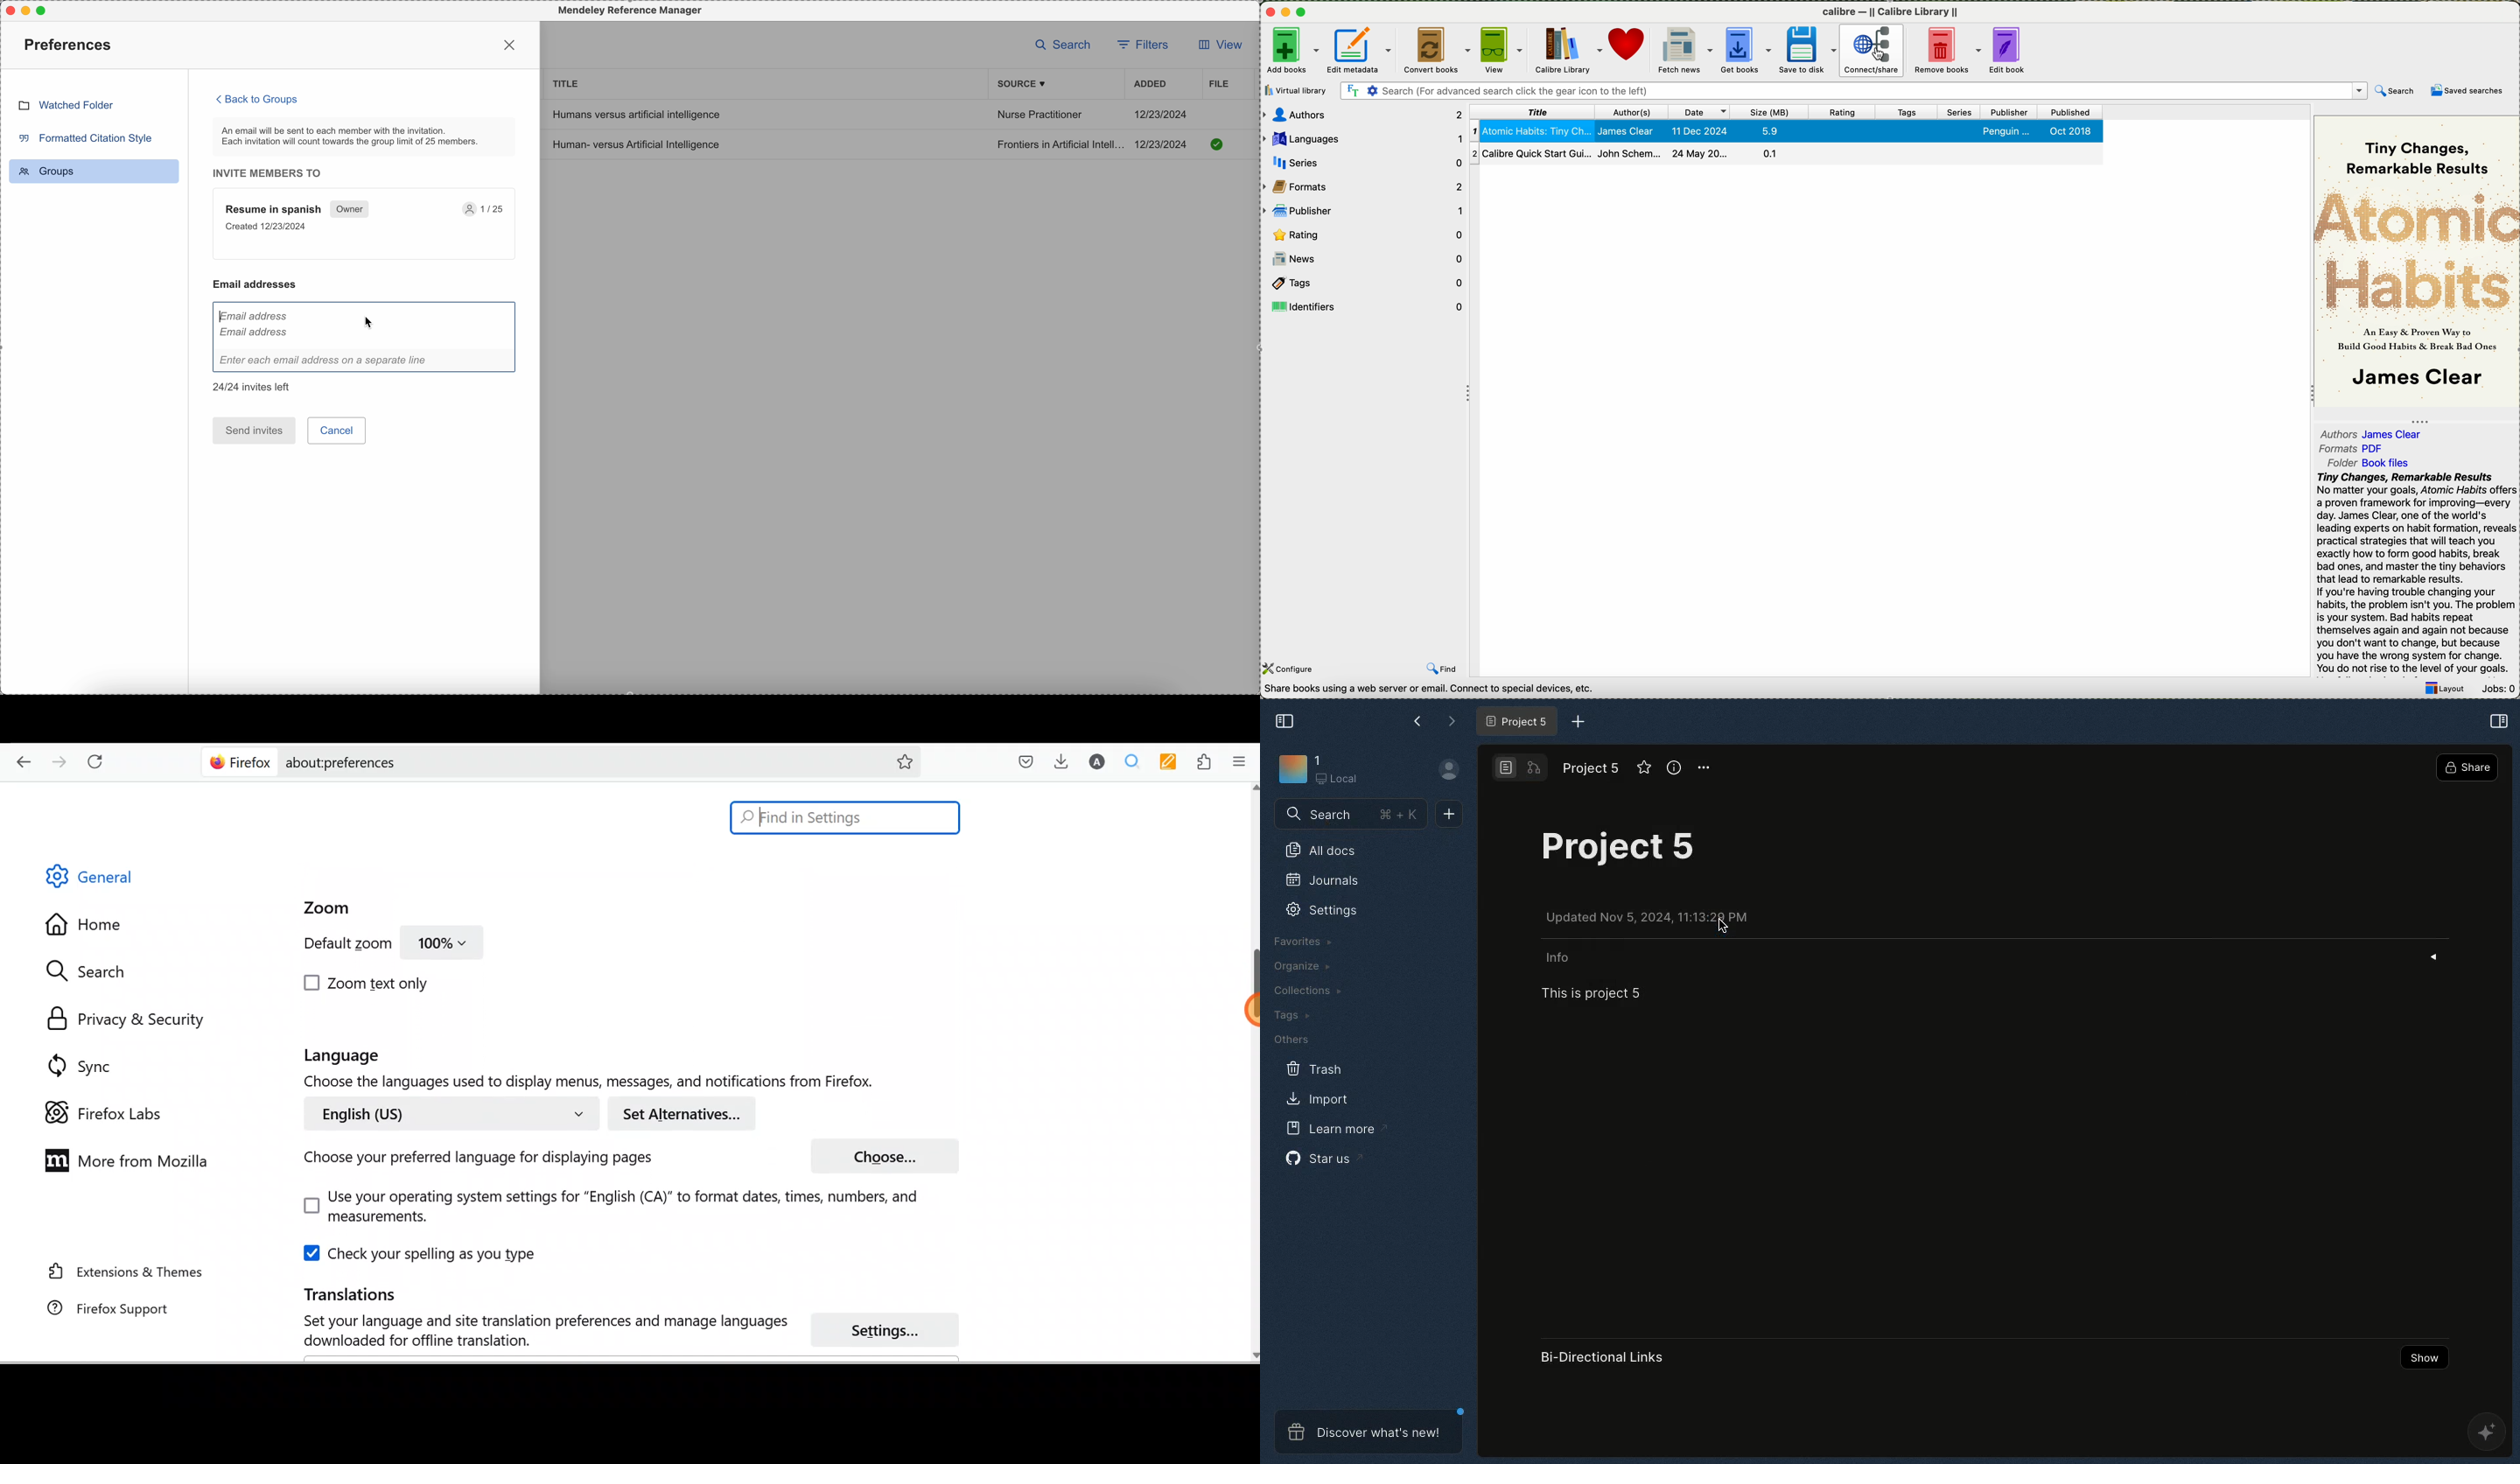 Image resolution: width=2520 pixels, height=1484 pixels. What do you see at coordinates (2372, 464) in the screenshot?
I see `folder` at bounding box center [2372, 464].